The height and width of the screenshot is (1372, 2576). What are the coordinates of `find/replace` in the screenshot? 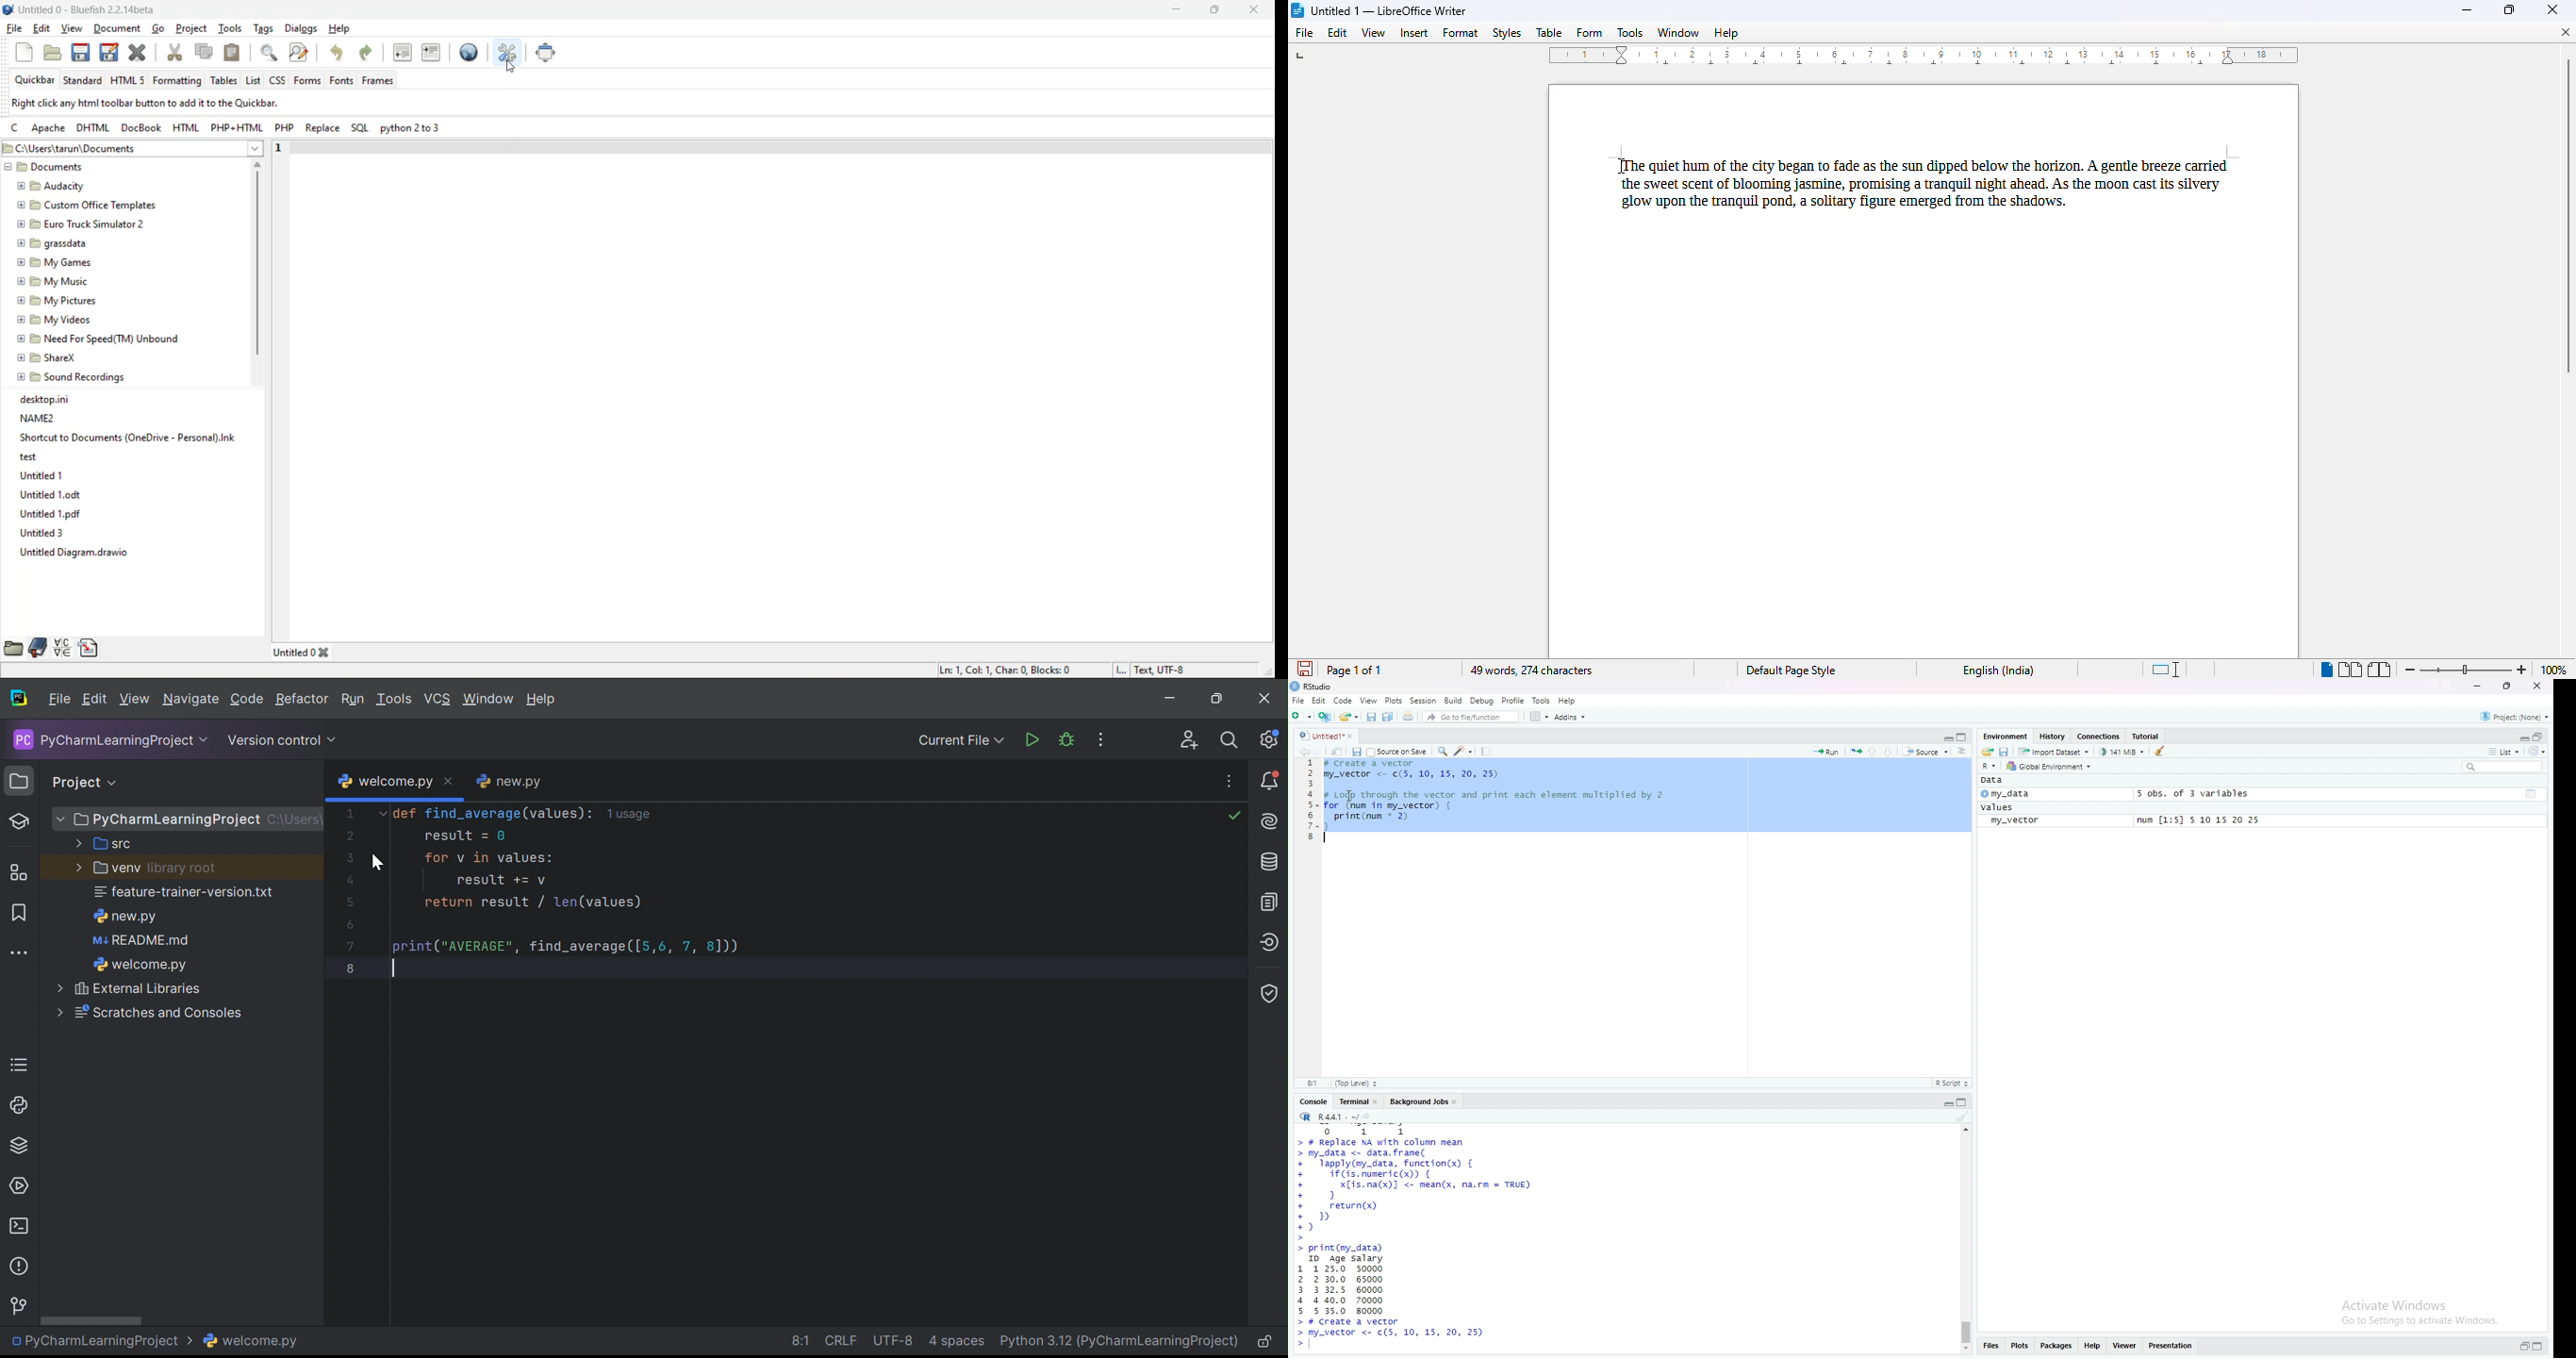 It's located at (1444, 752).